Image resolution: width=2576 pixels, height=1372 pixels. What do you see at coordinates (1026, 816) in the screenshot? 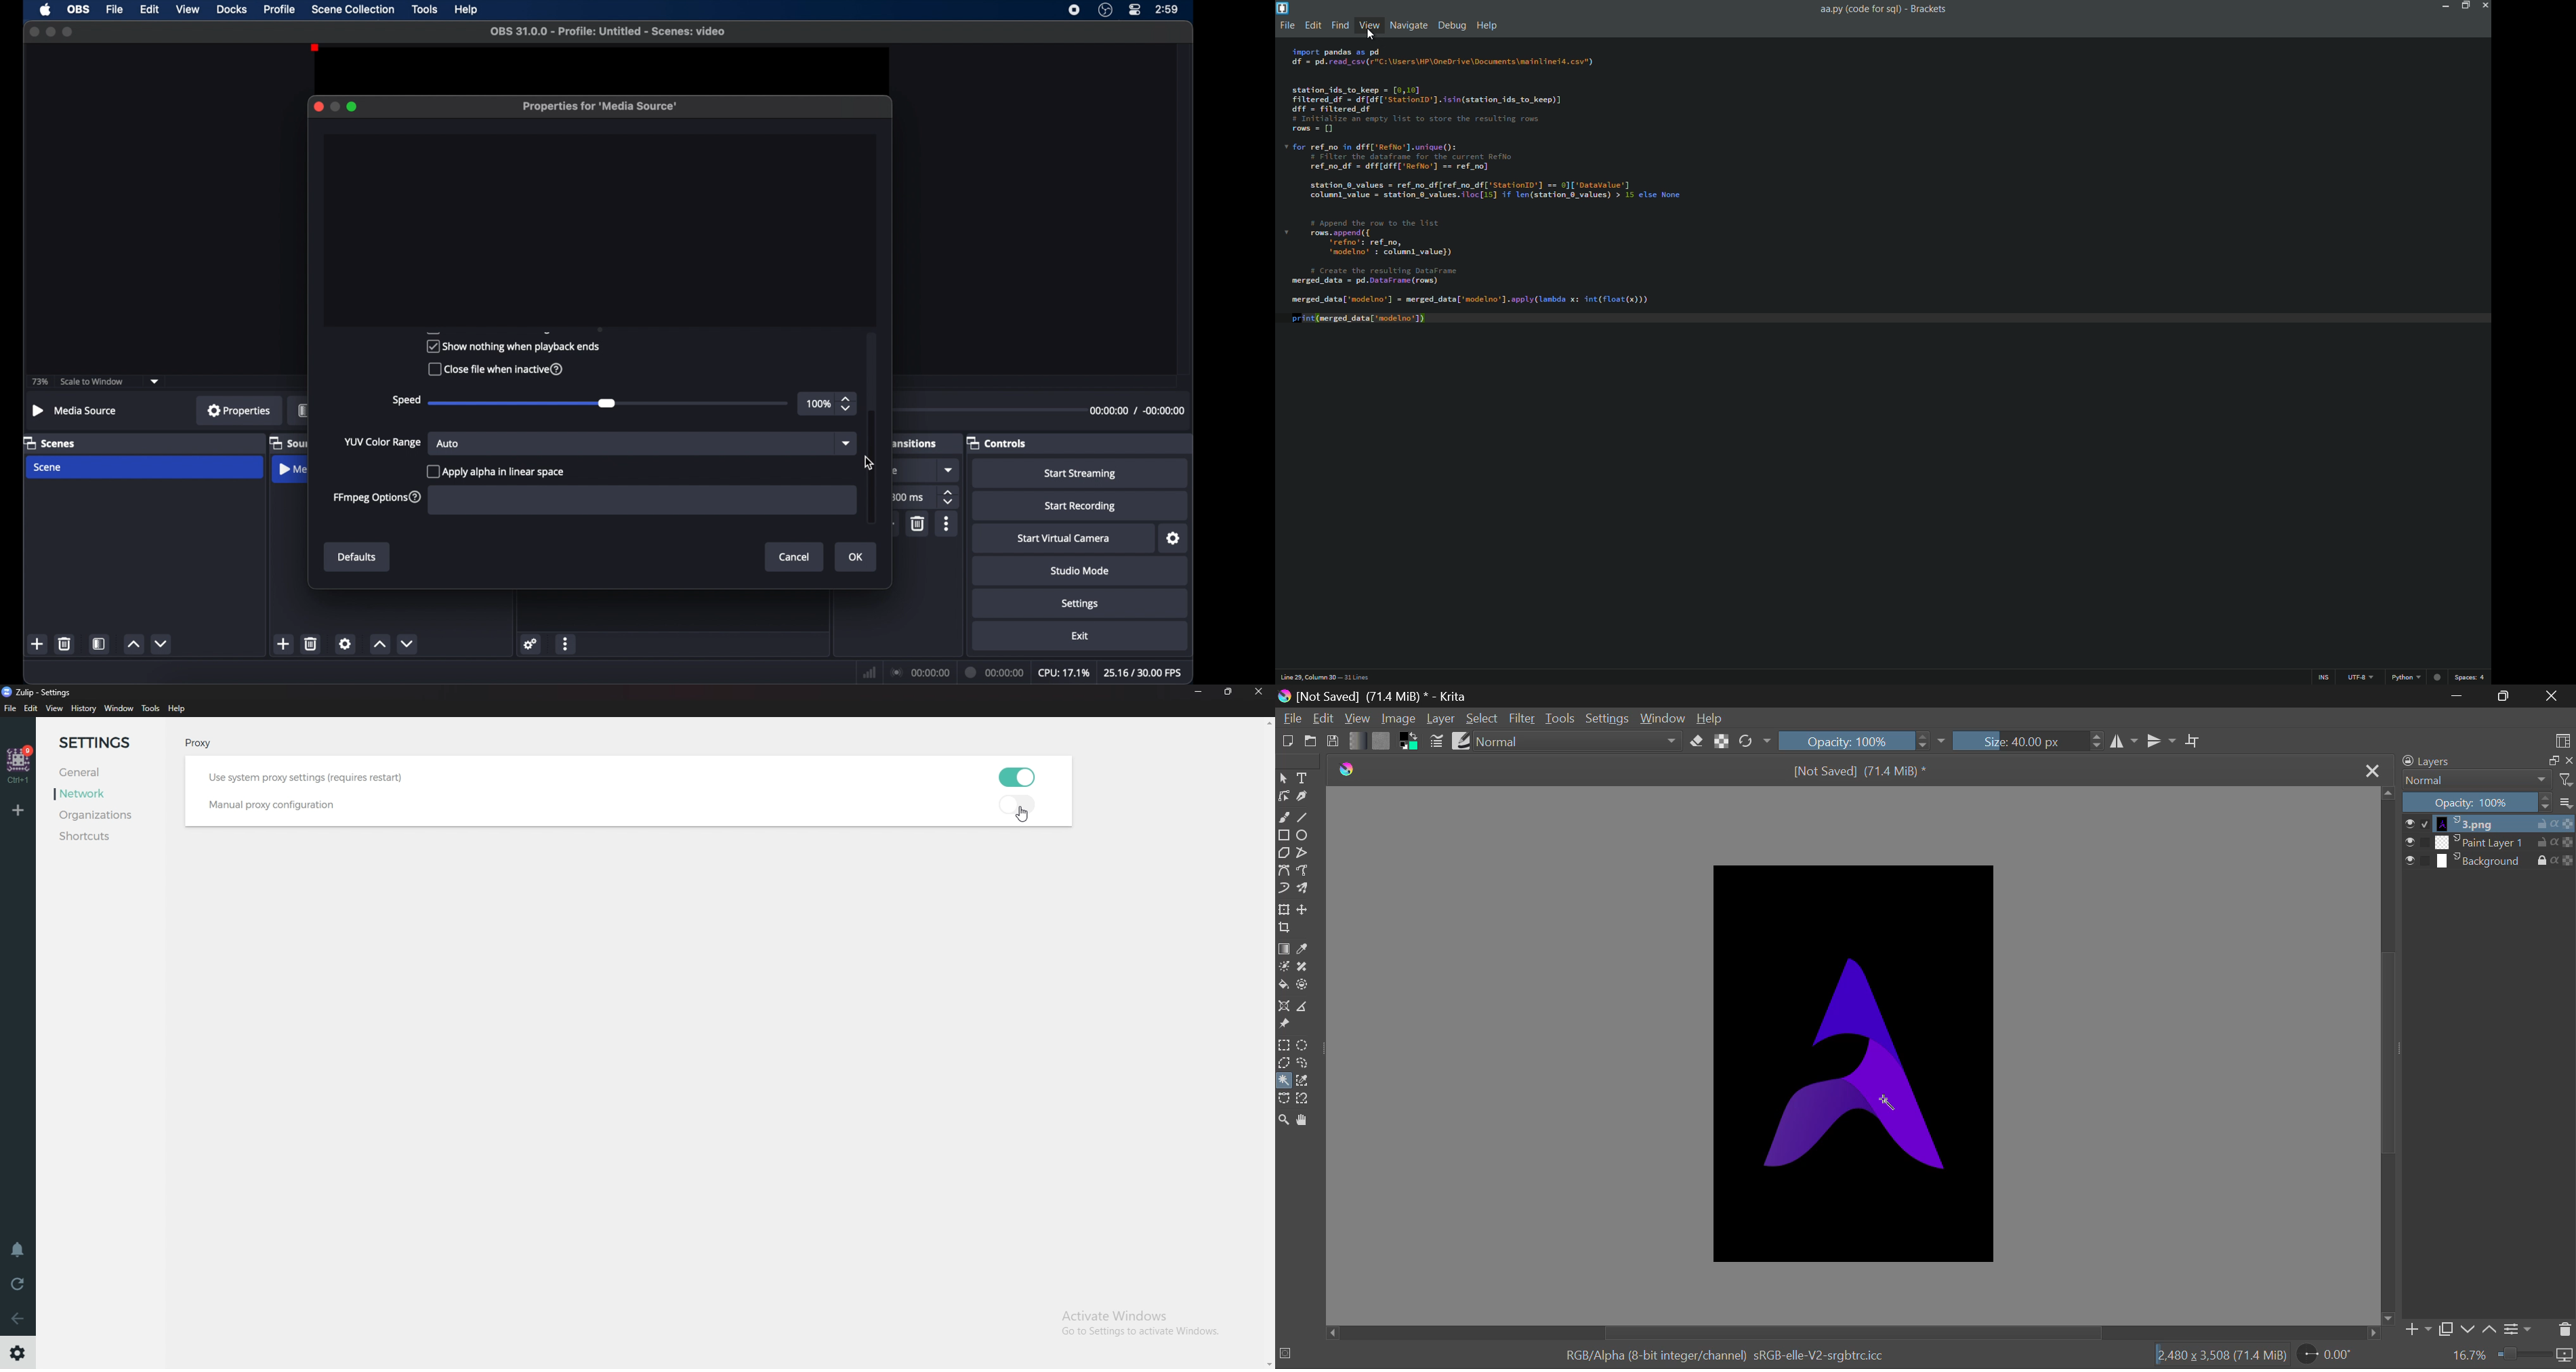
I see `Cursor` at bounding box center [1026, 816].